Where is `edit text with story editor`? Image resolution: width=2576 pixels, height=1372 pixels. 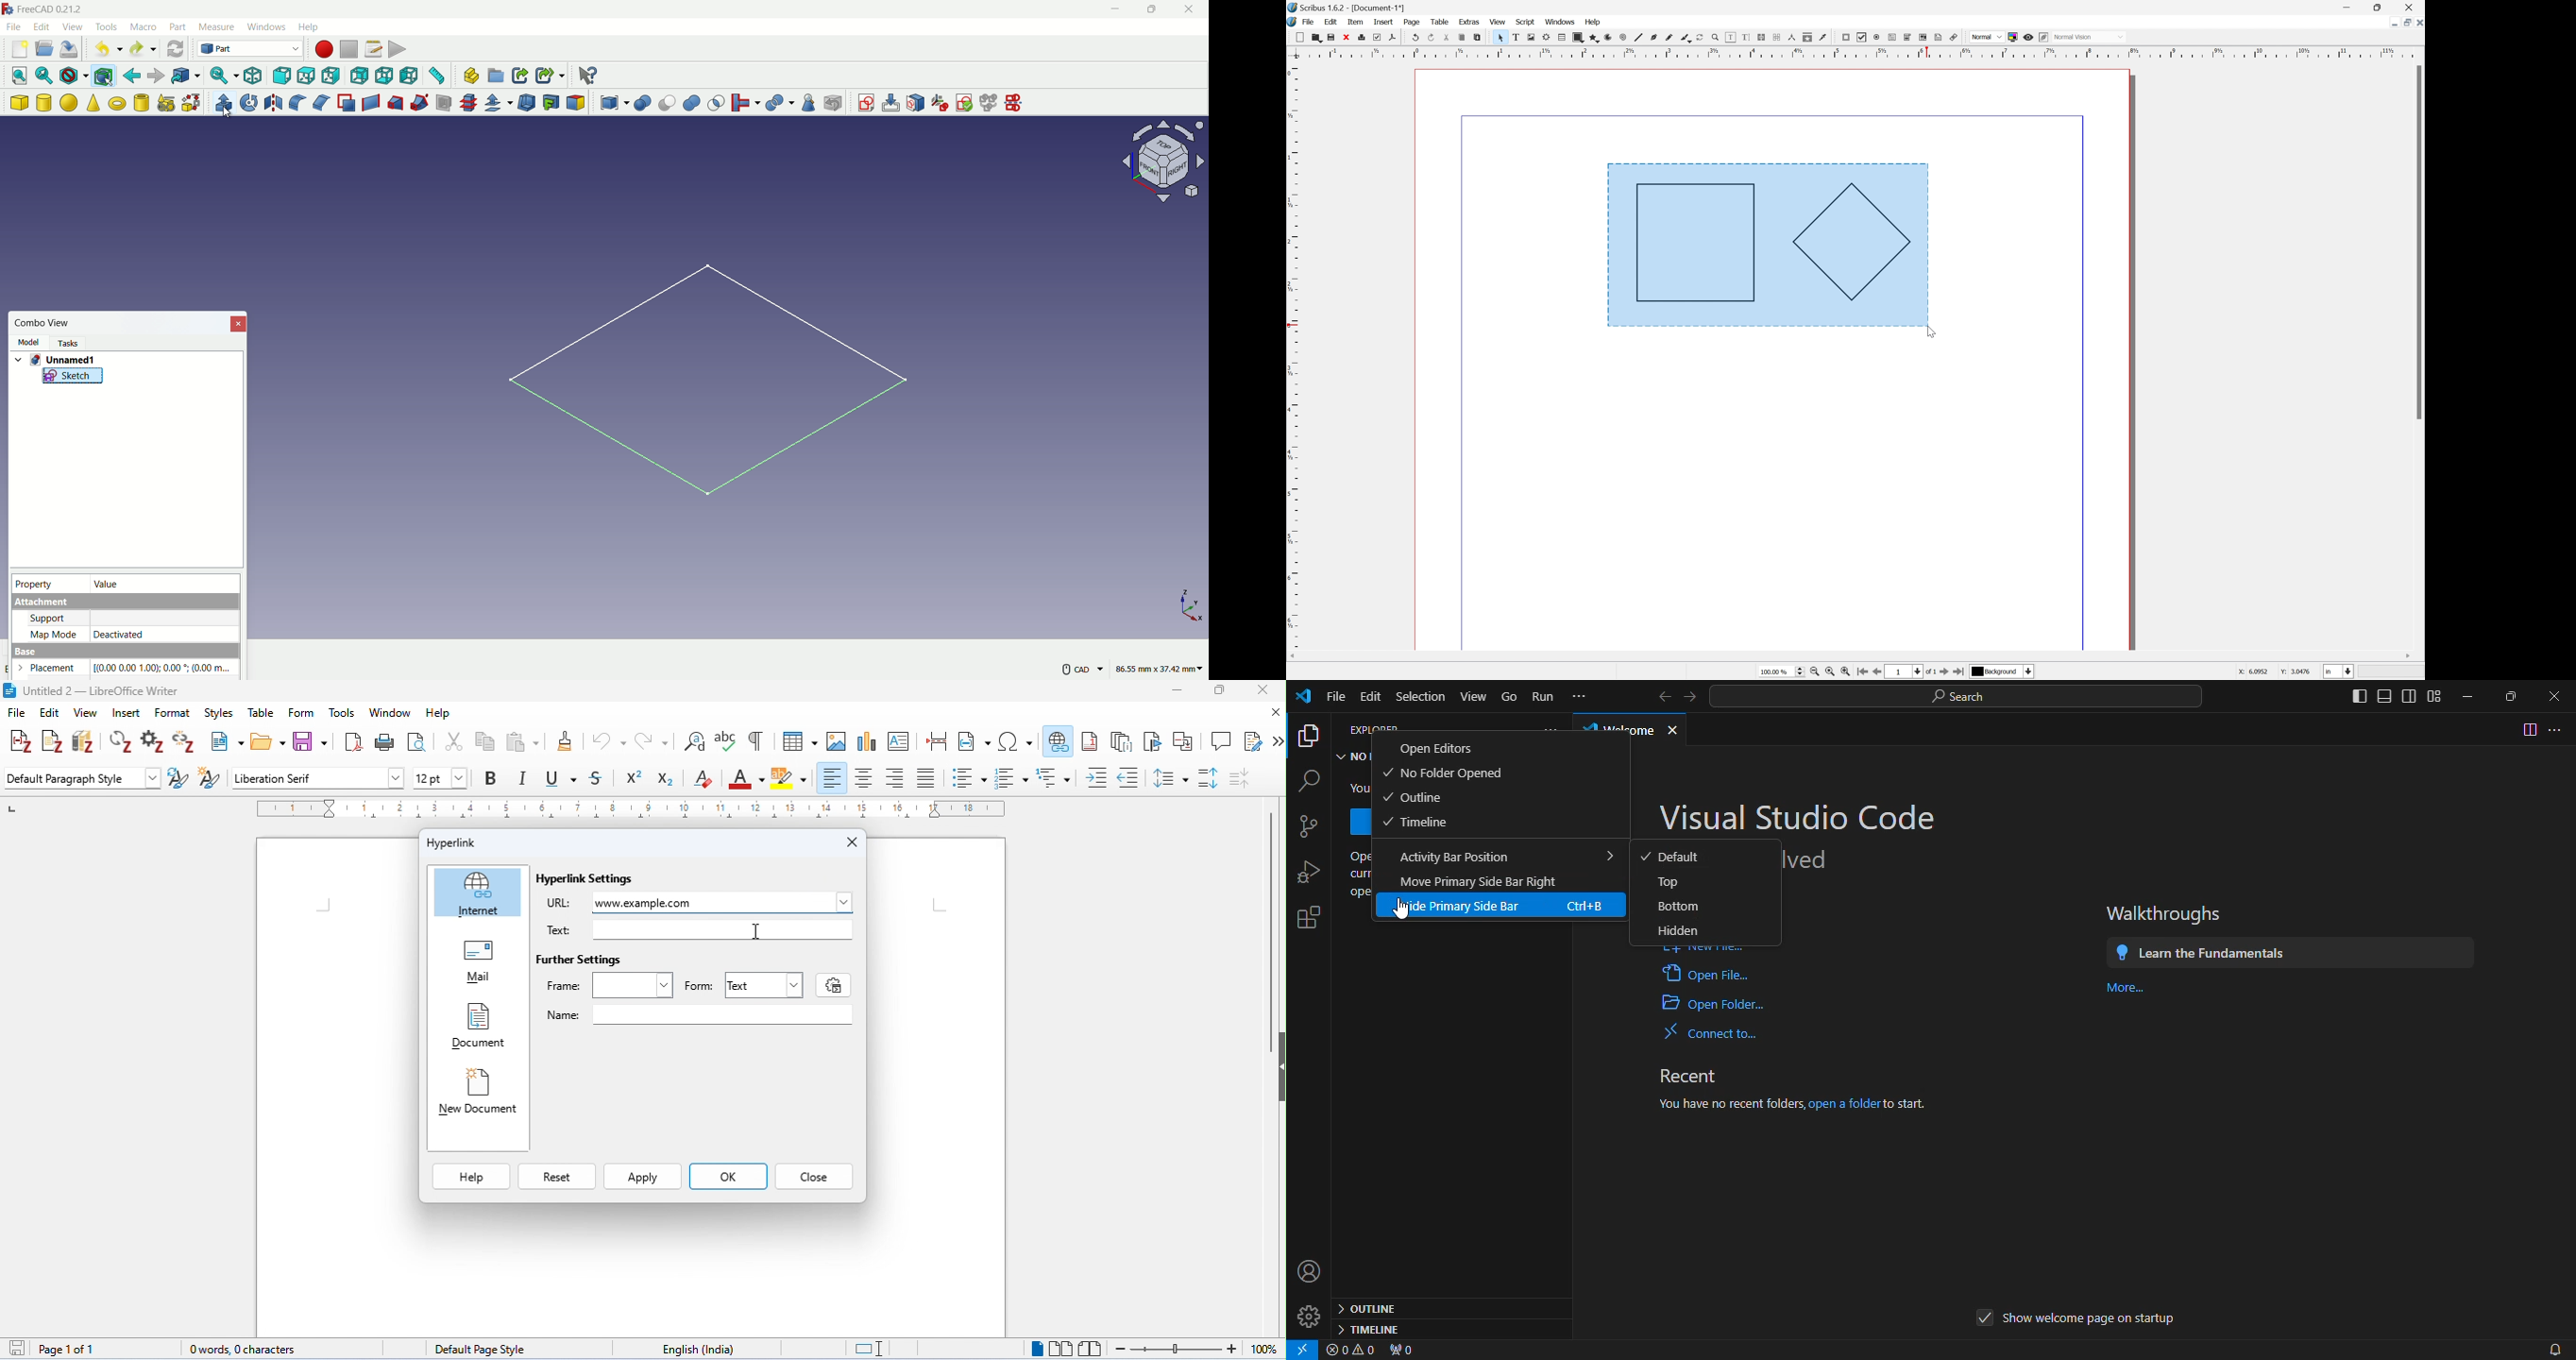 edit text with story editor is located at coordinates (1745, 38).